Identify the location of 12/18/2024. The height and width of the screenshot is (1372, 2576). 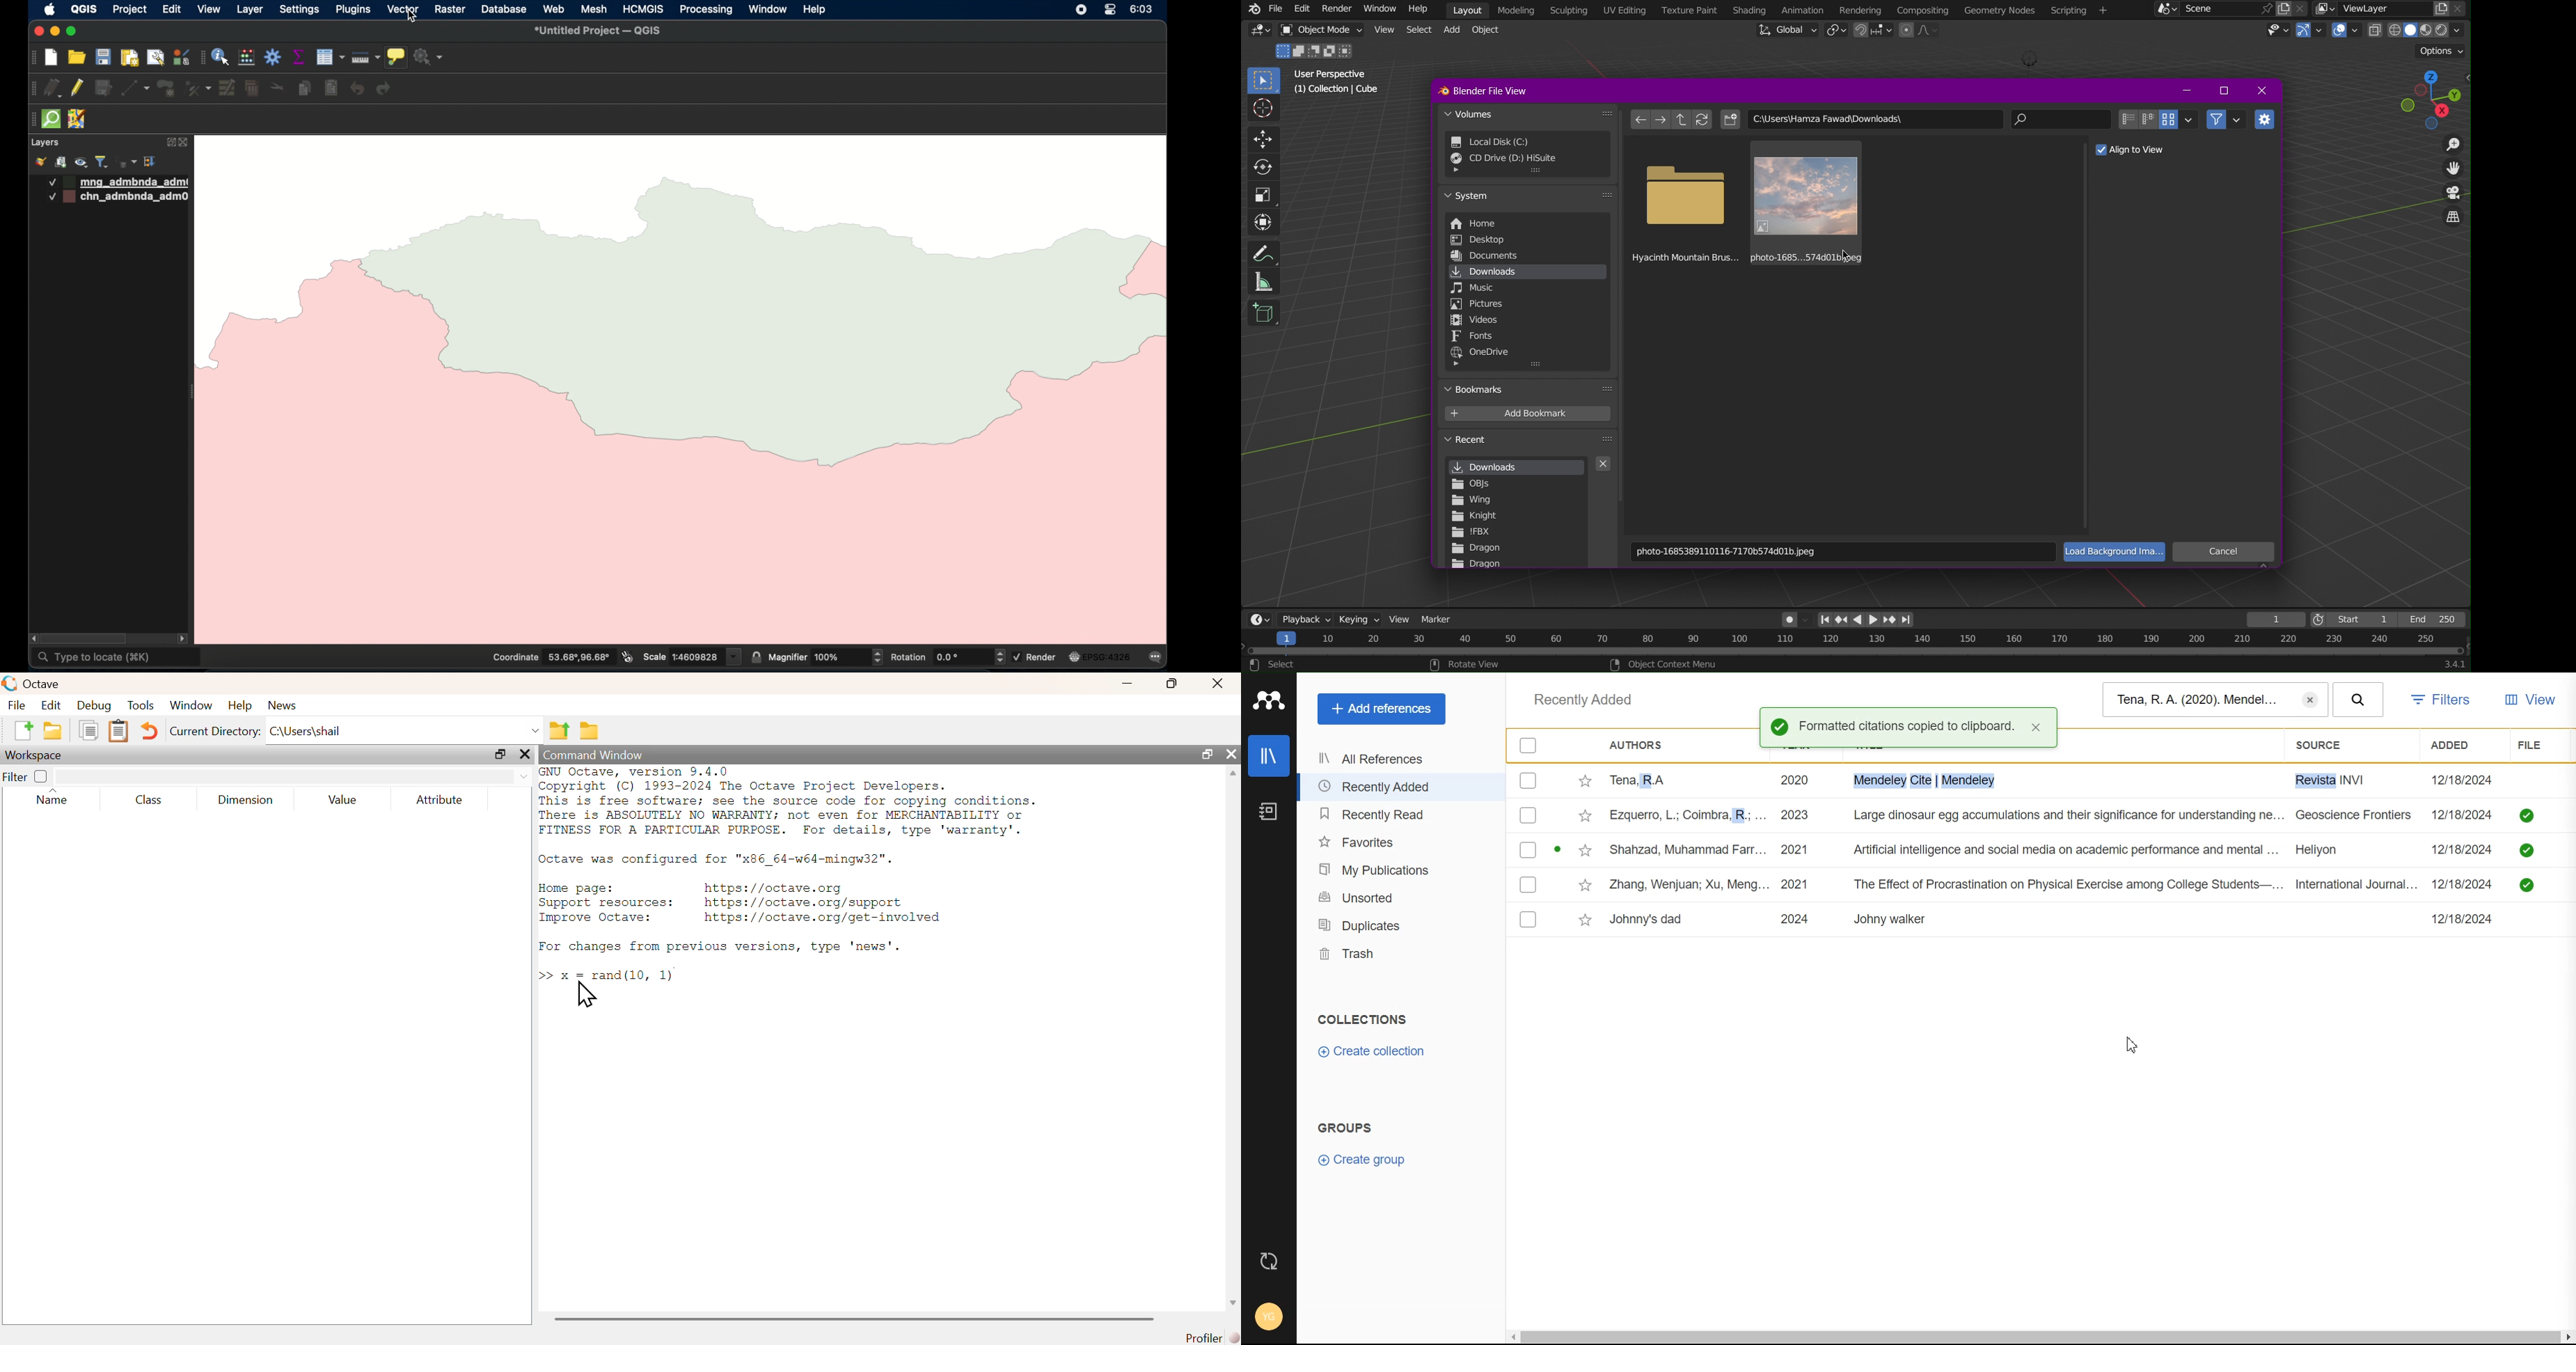
(2466, 883).